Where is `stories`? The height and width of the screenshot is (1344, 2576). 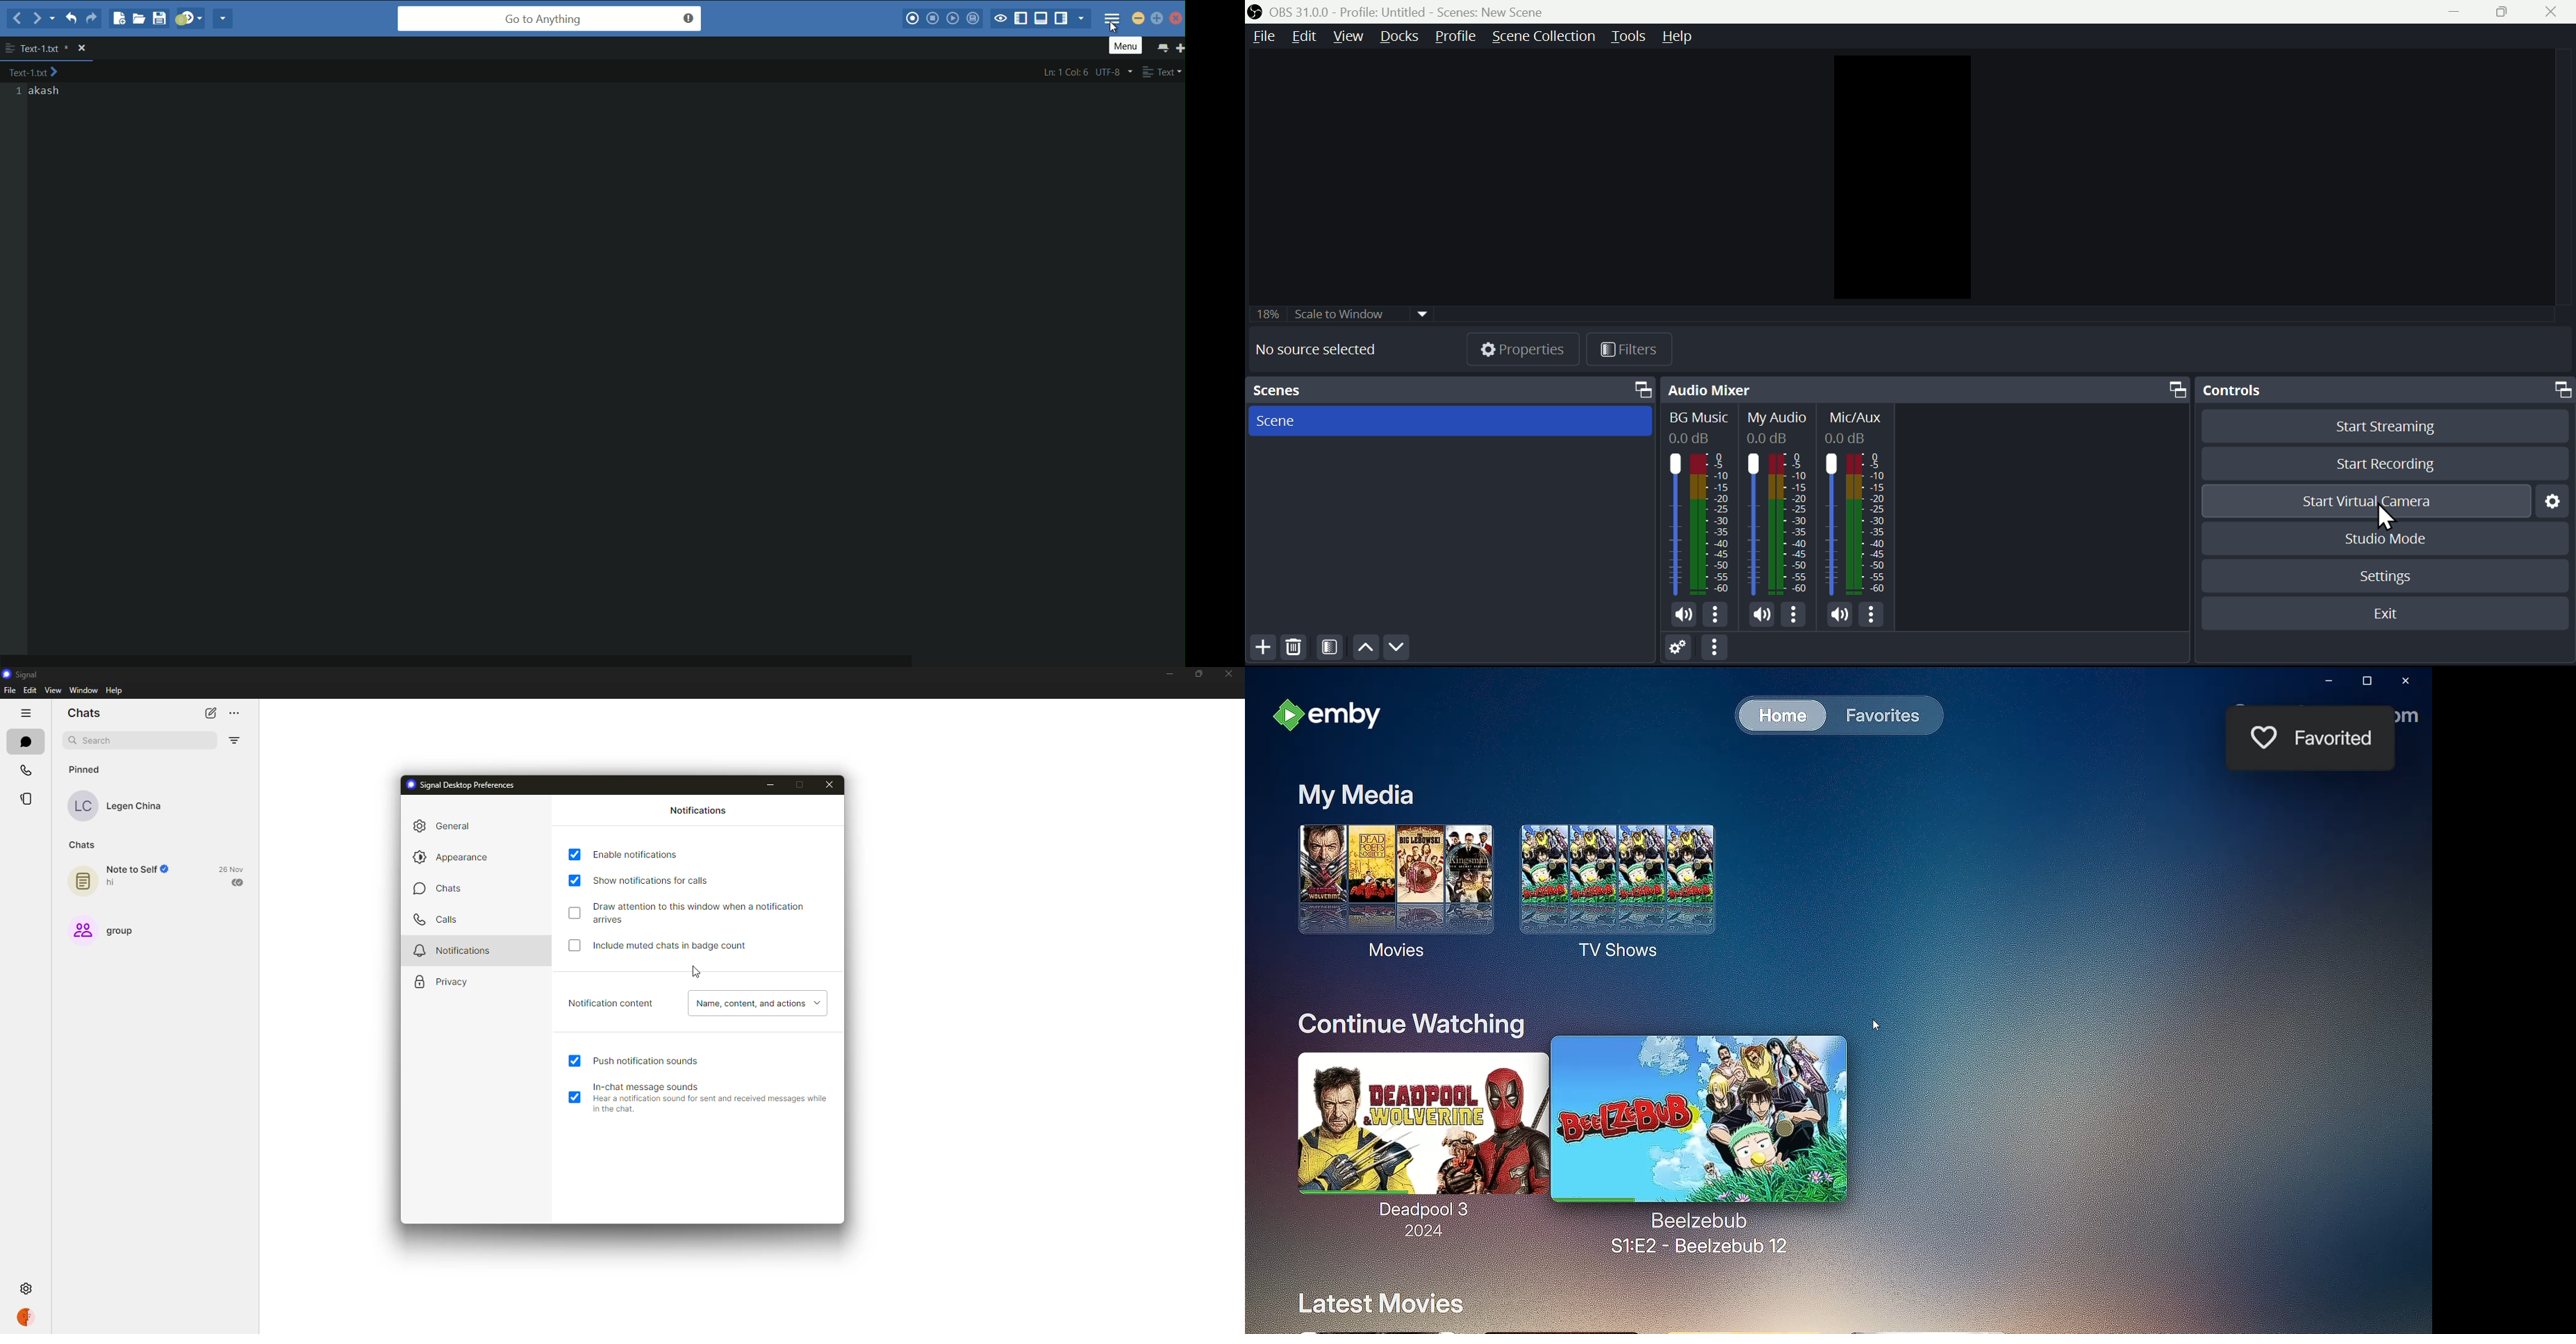 stories is located at coordinates (32, 799).